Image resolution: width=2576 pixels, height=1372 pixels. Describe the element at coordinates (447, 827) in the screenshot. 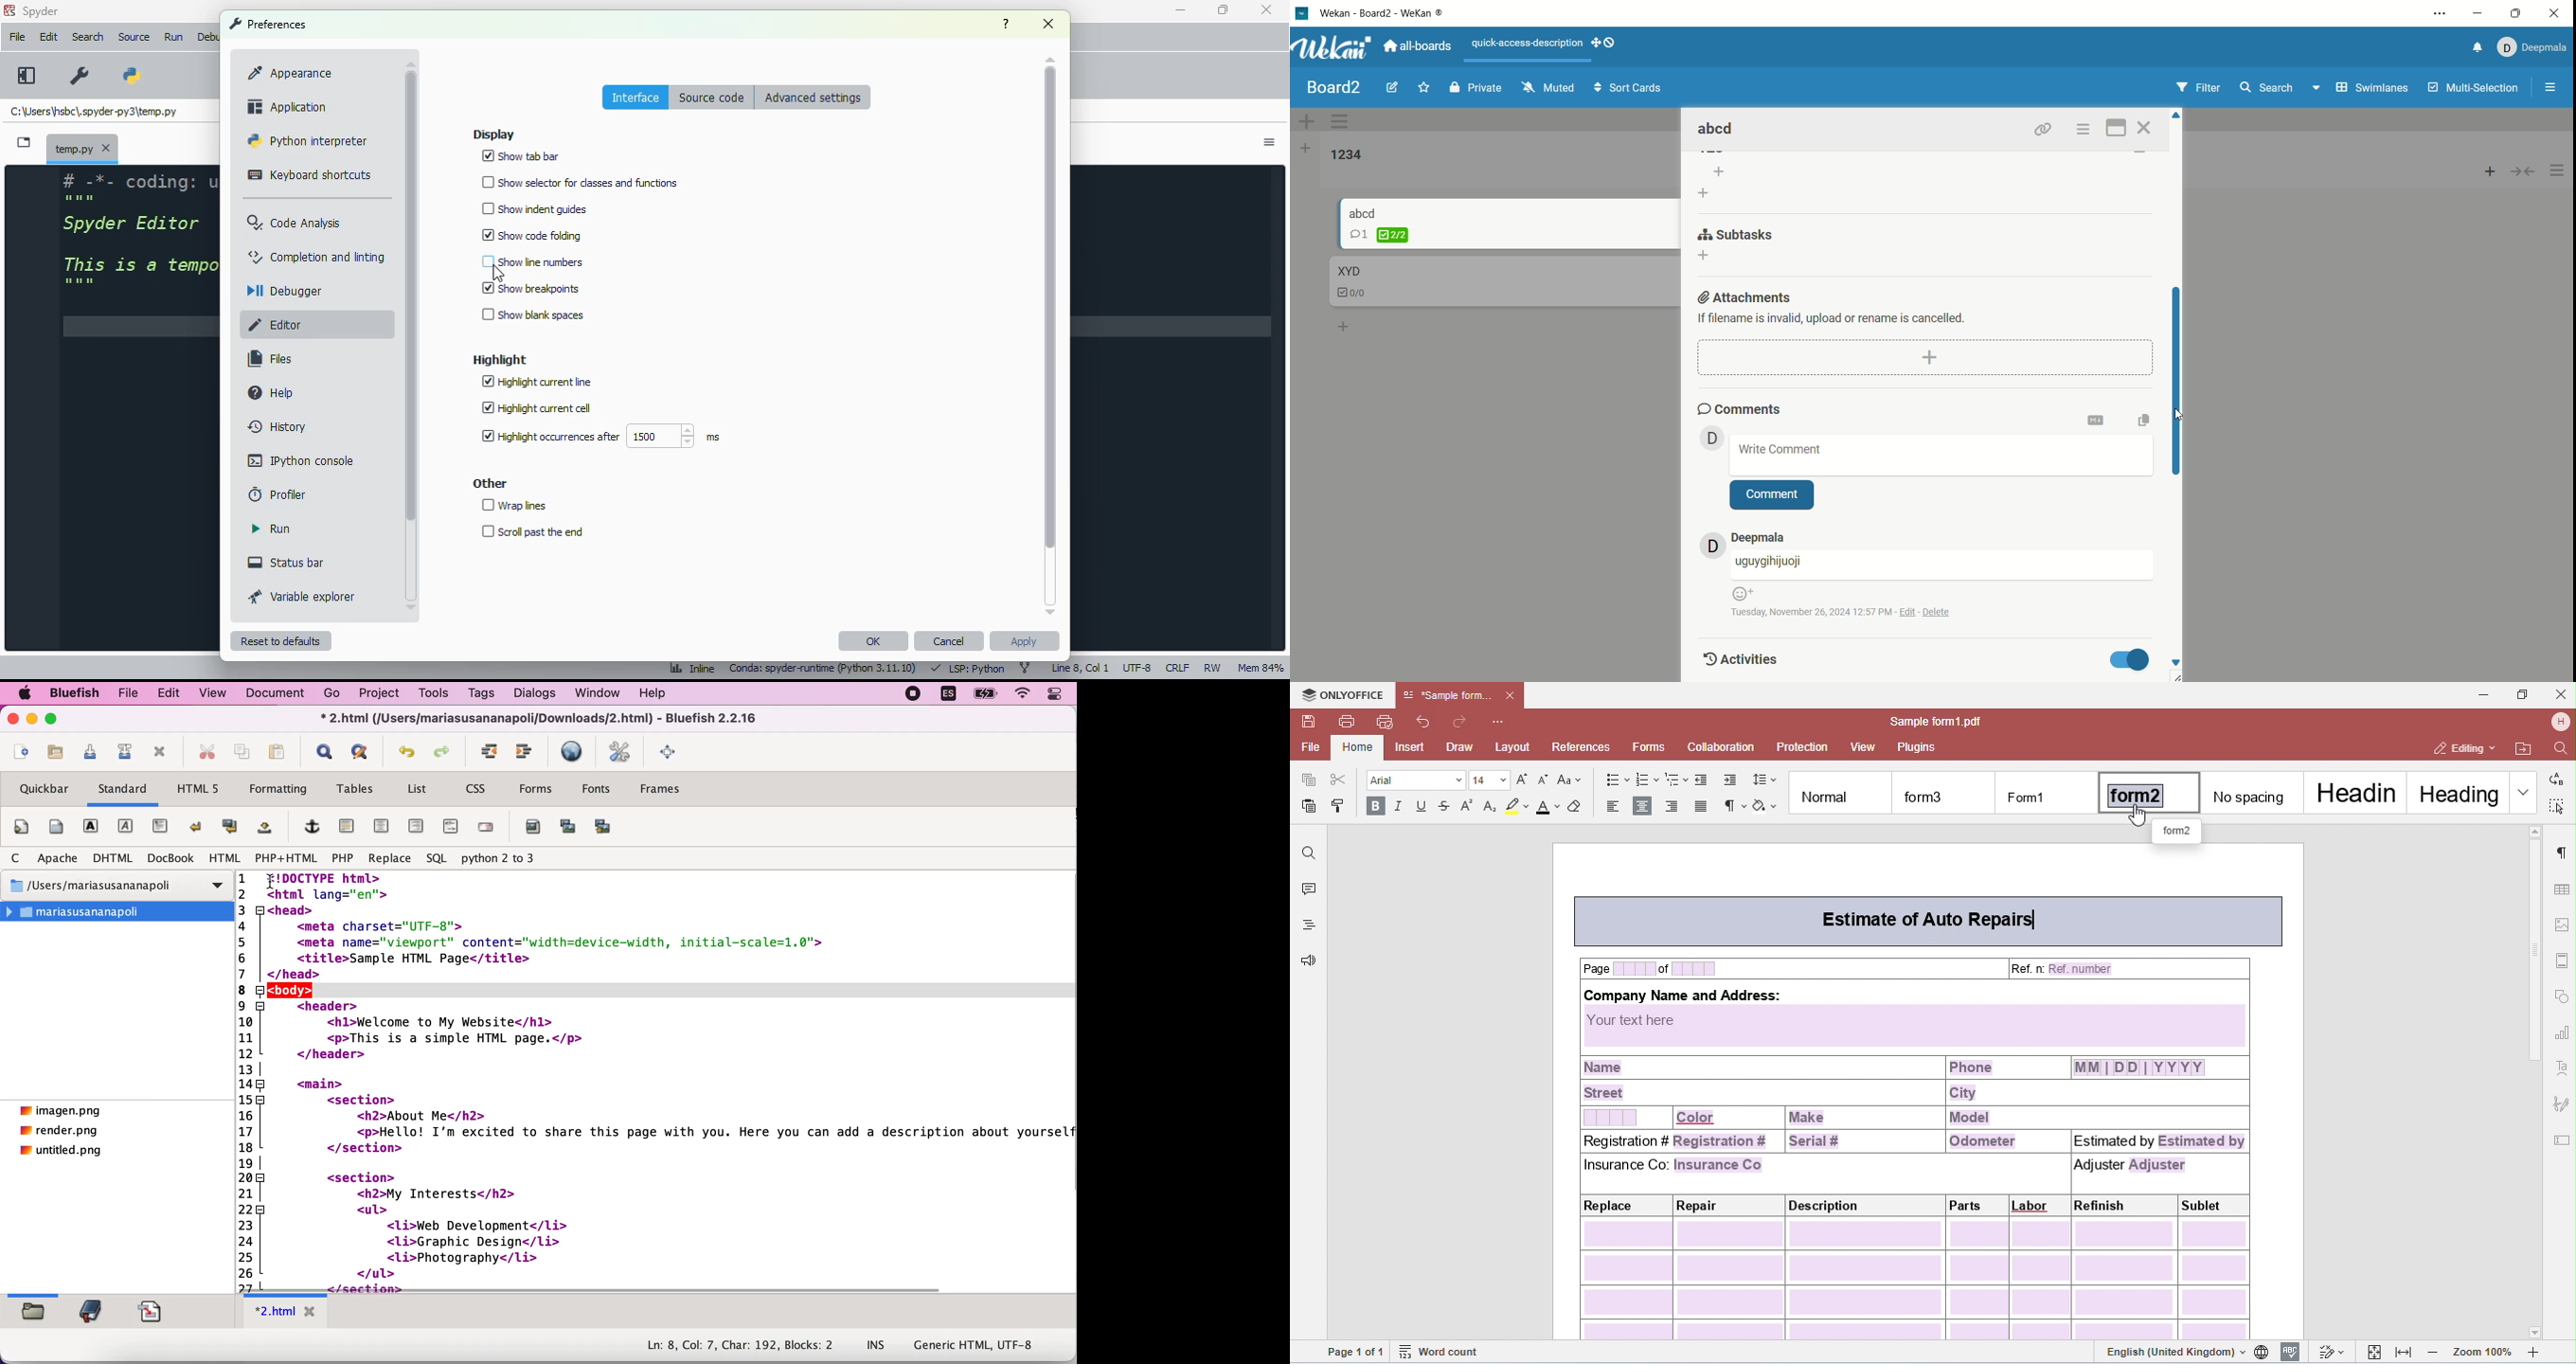

I see `html comment` at that location.